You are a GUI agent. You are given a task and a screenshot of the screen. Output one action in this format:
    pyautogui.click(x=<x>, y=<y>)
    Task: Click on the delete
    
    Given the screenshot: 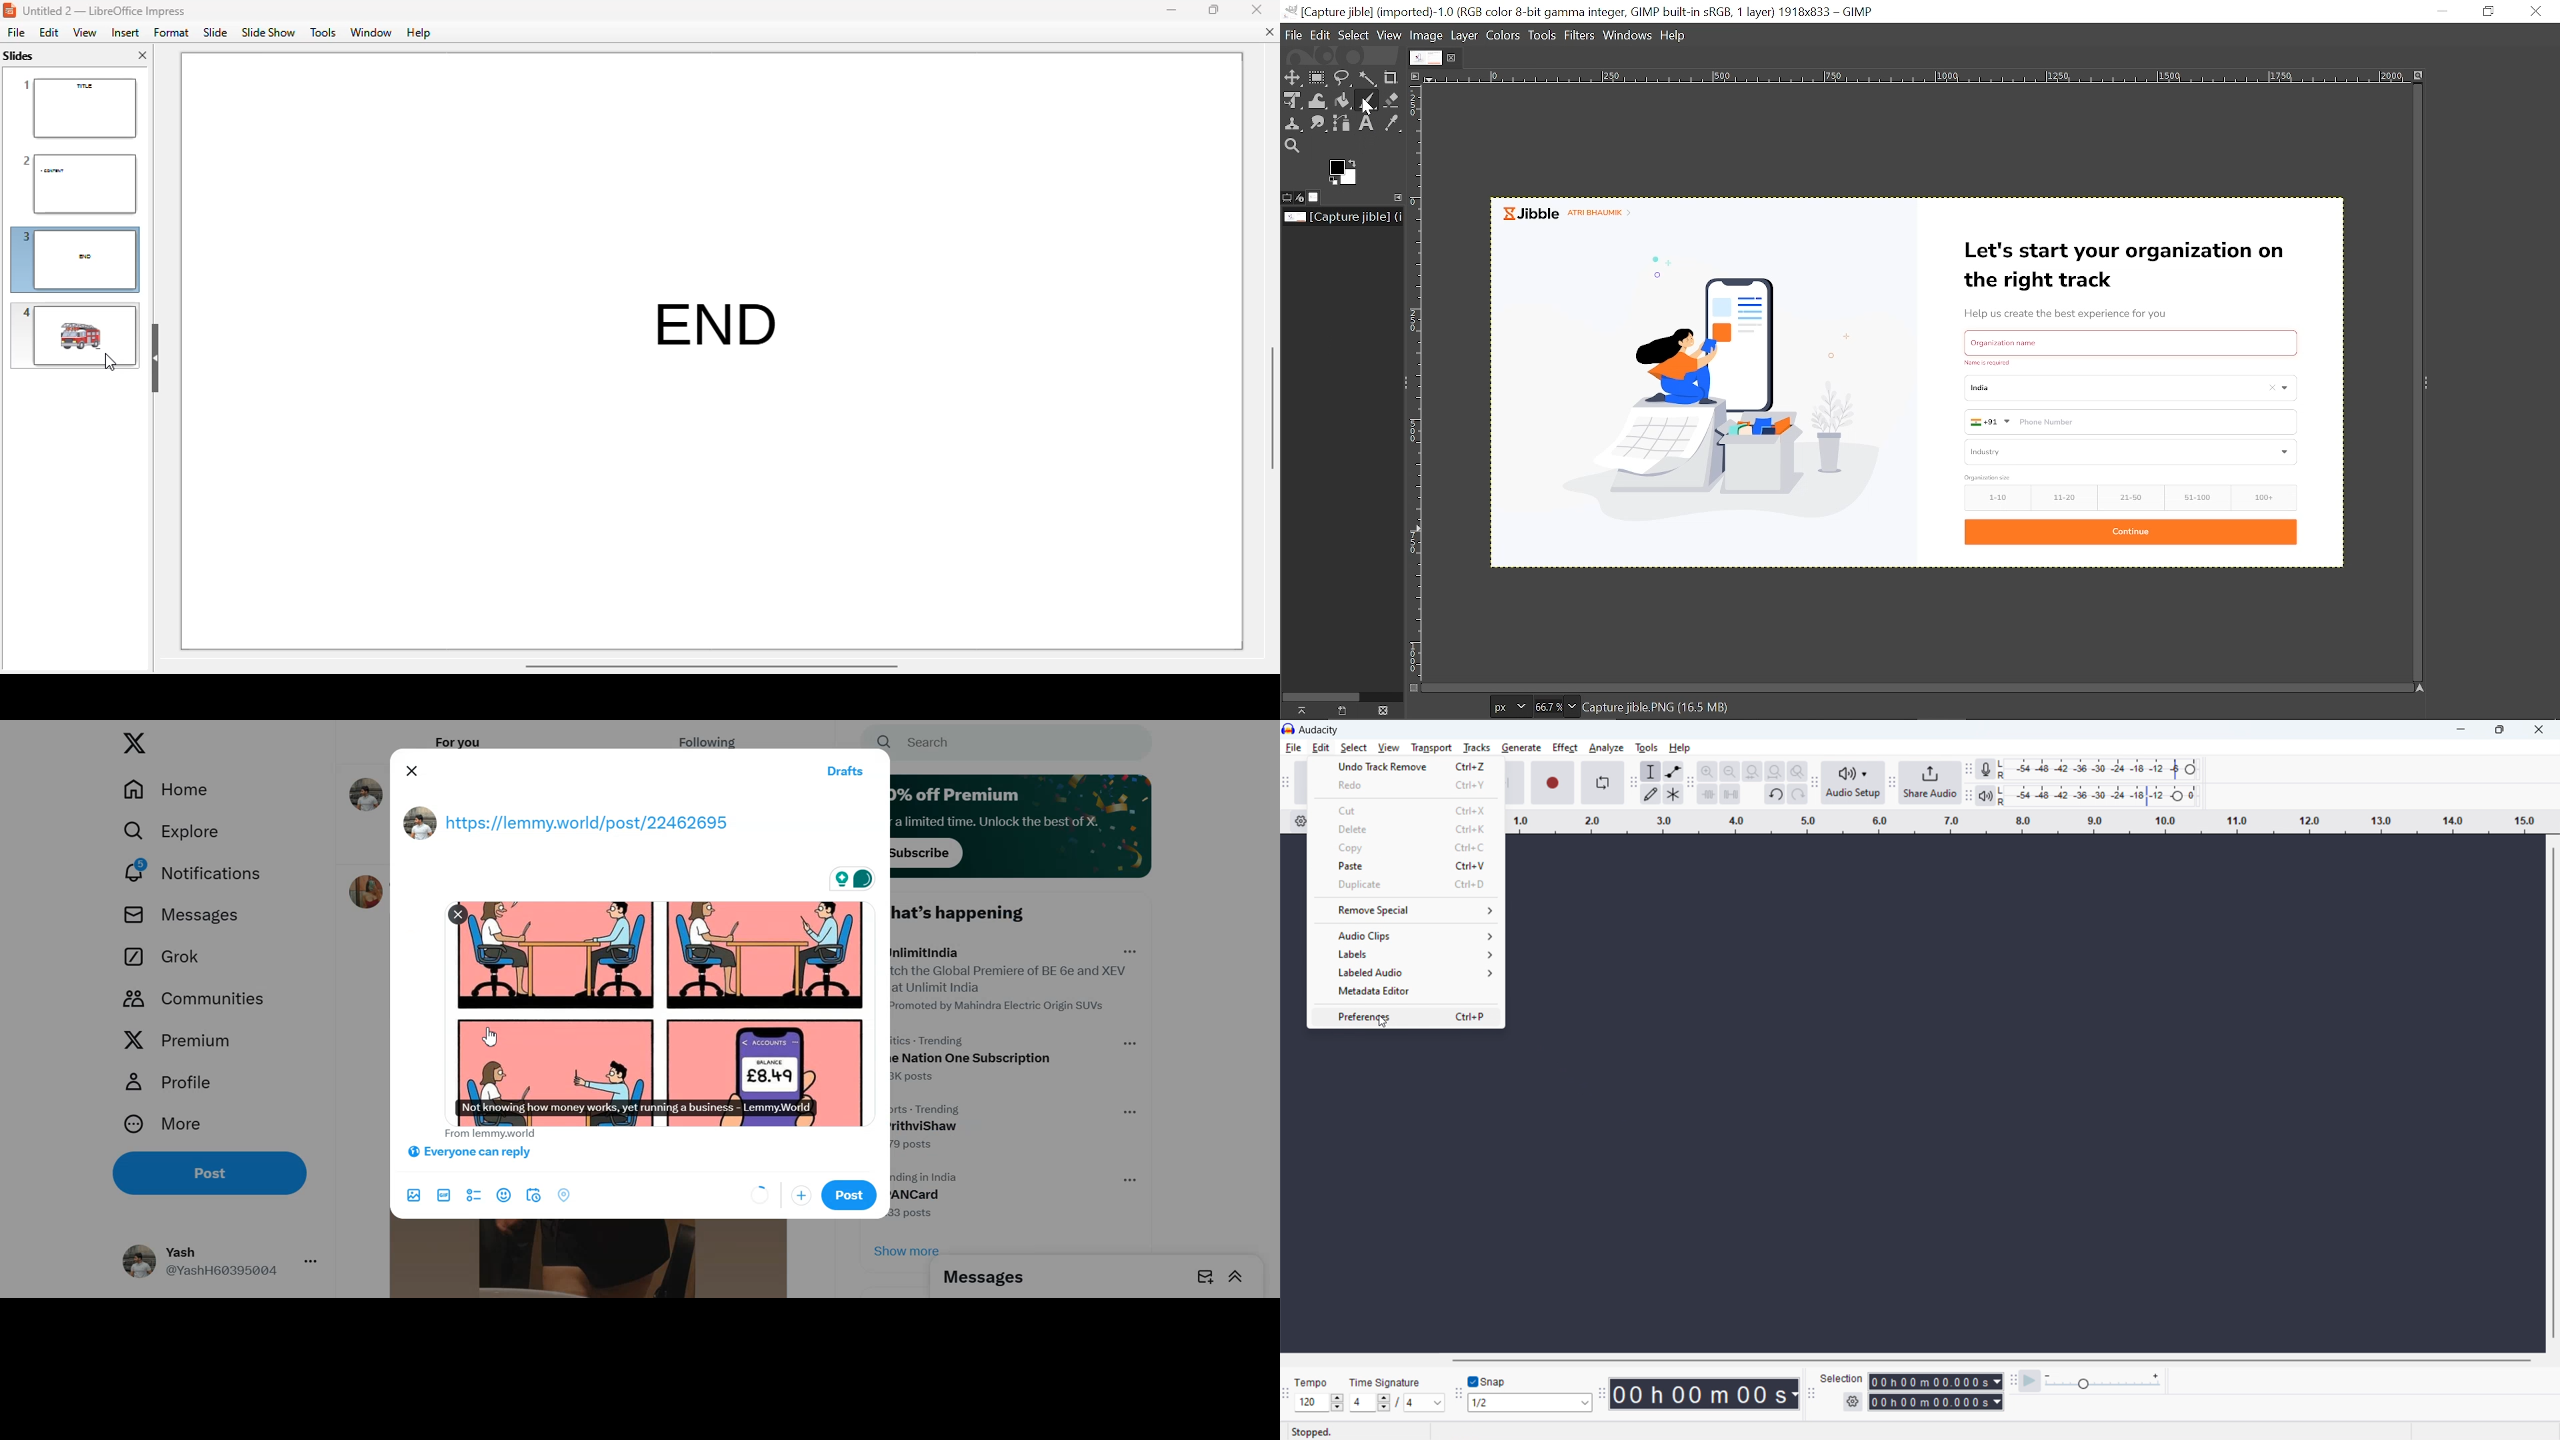 What is the action you would take?
    pyautogui.click(x=1405, y=829)
    